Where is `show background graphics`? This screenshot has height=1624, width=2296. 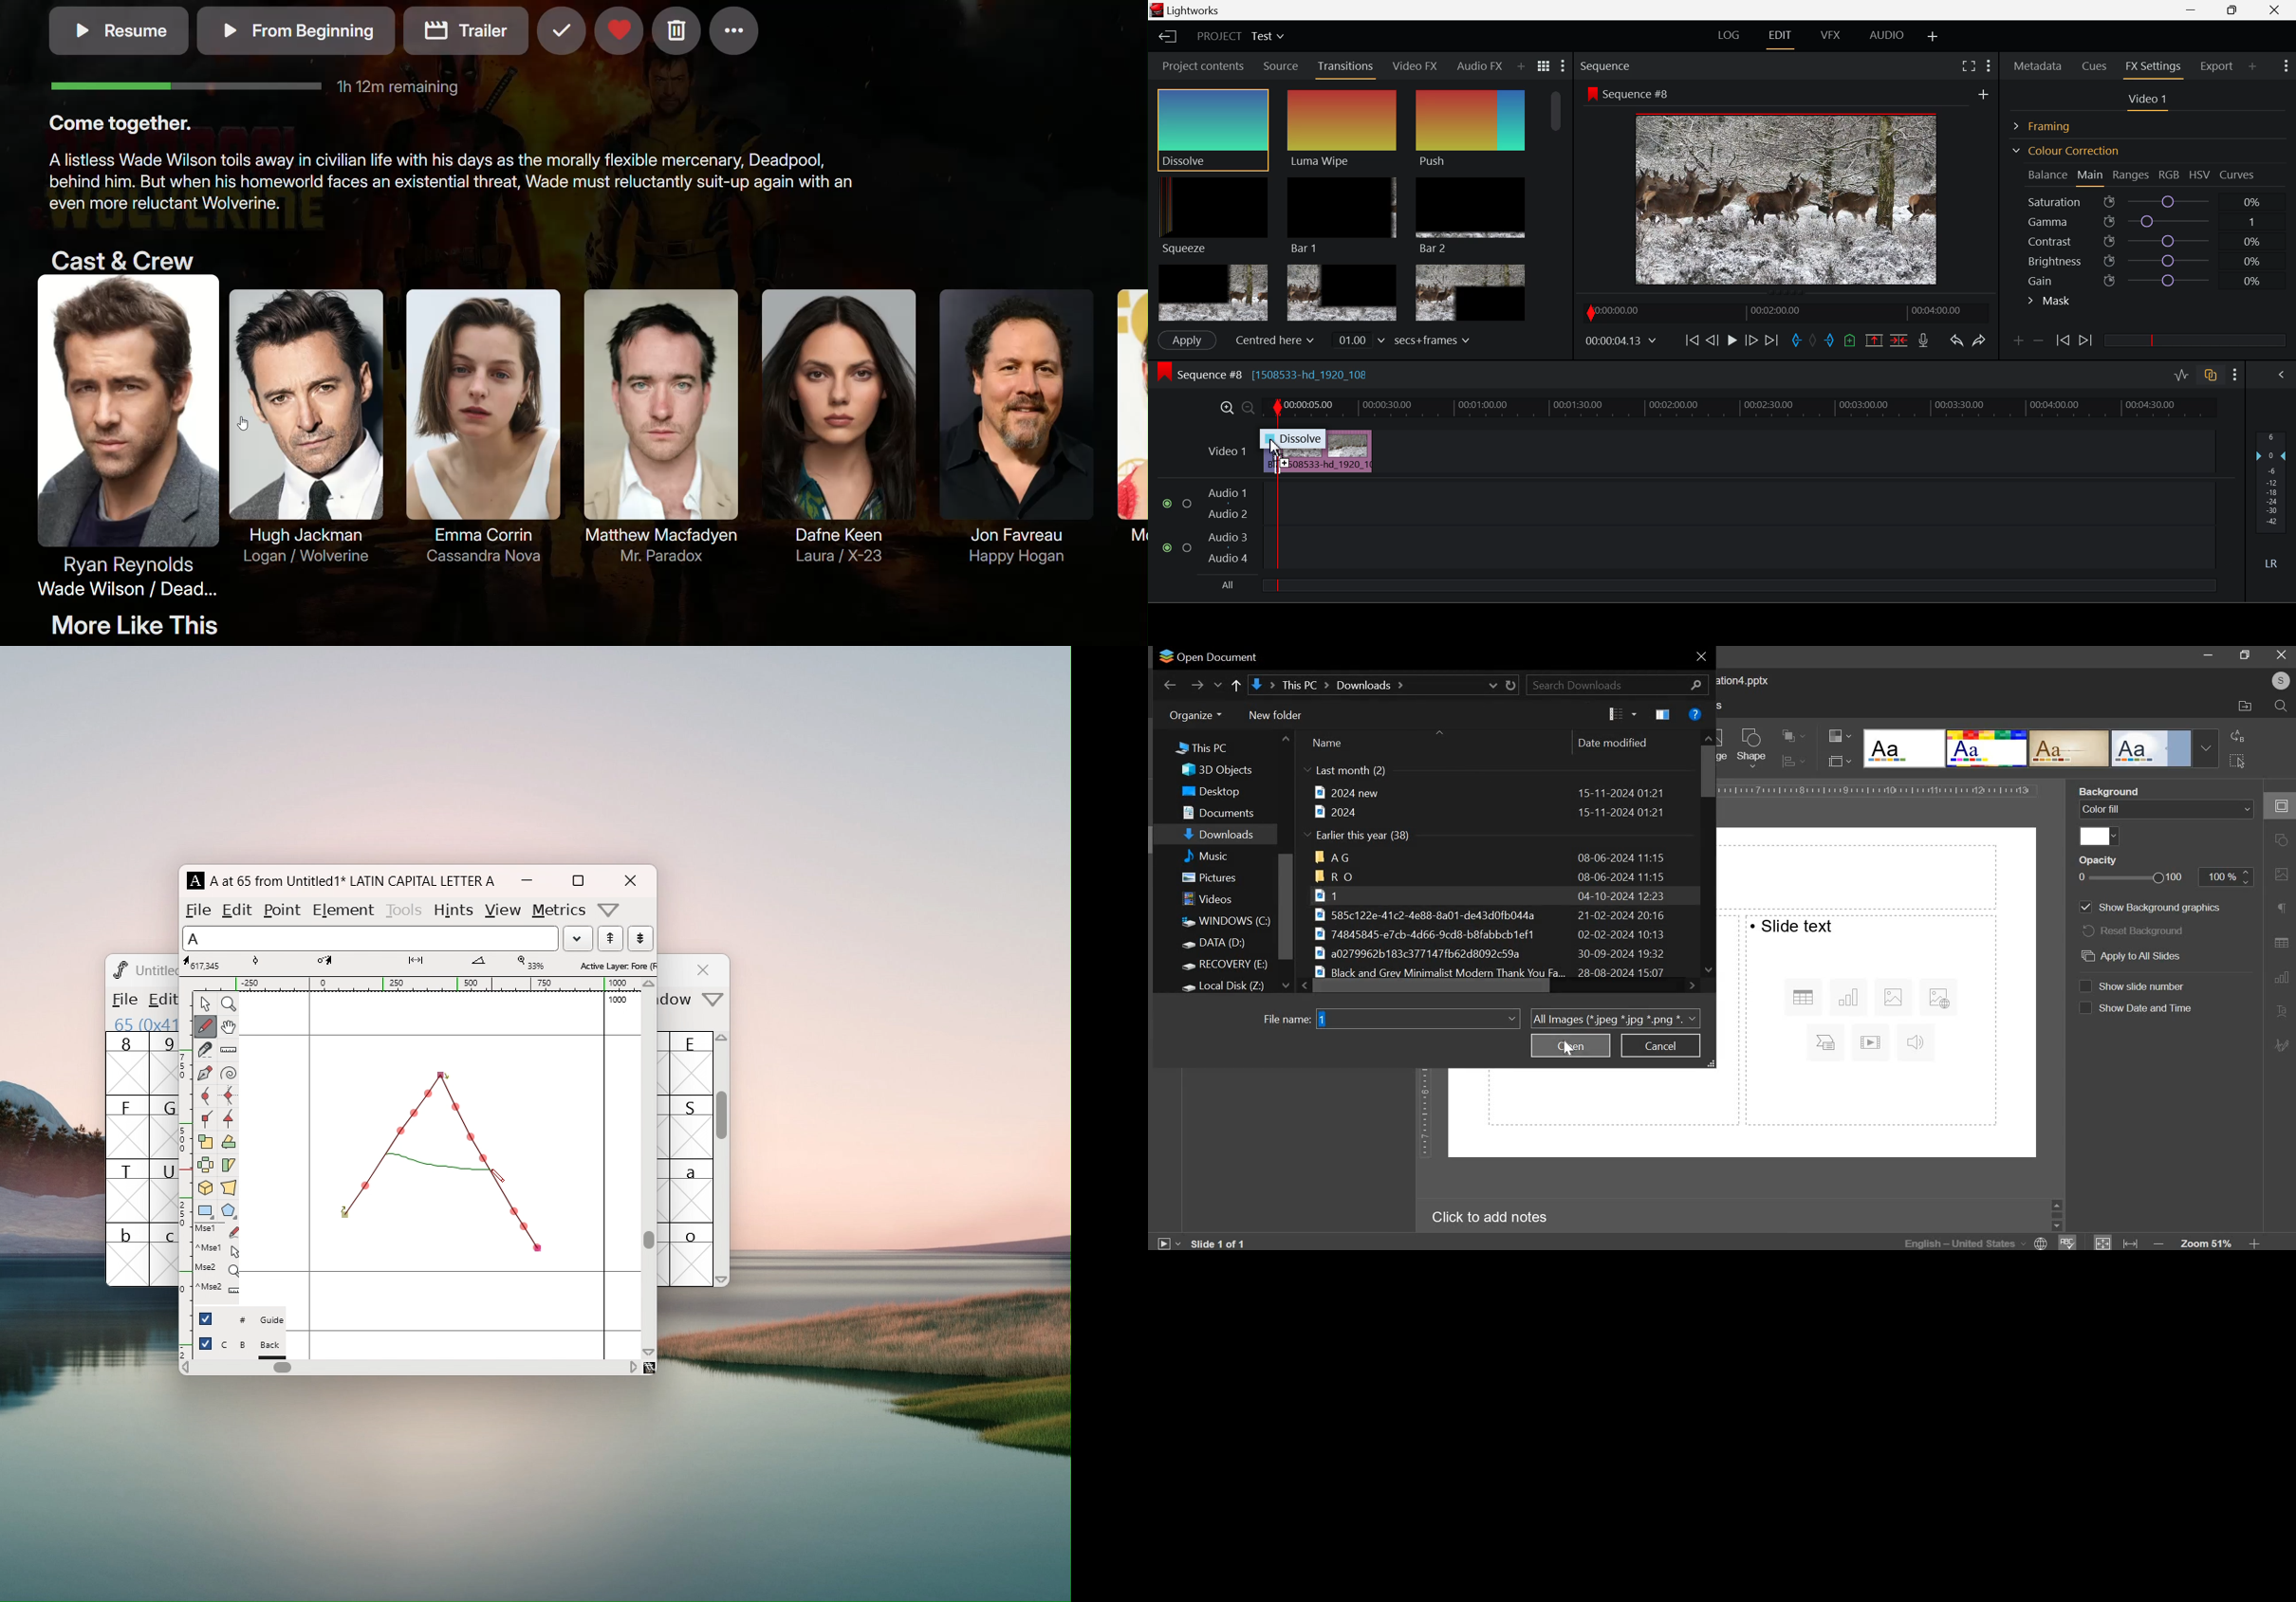 show background graphics is located at coordinates (2159, 909).